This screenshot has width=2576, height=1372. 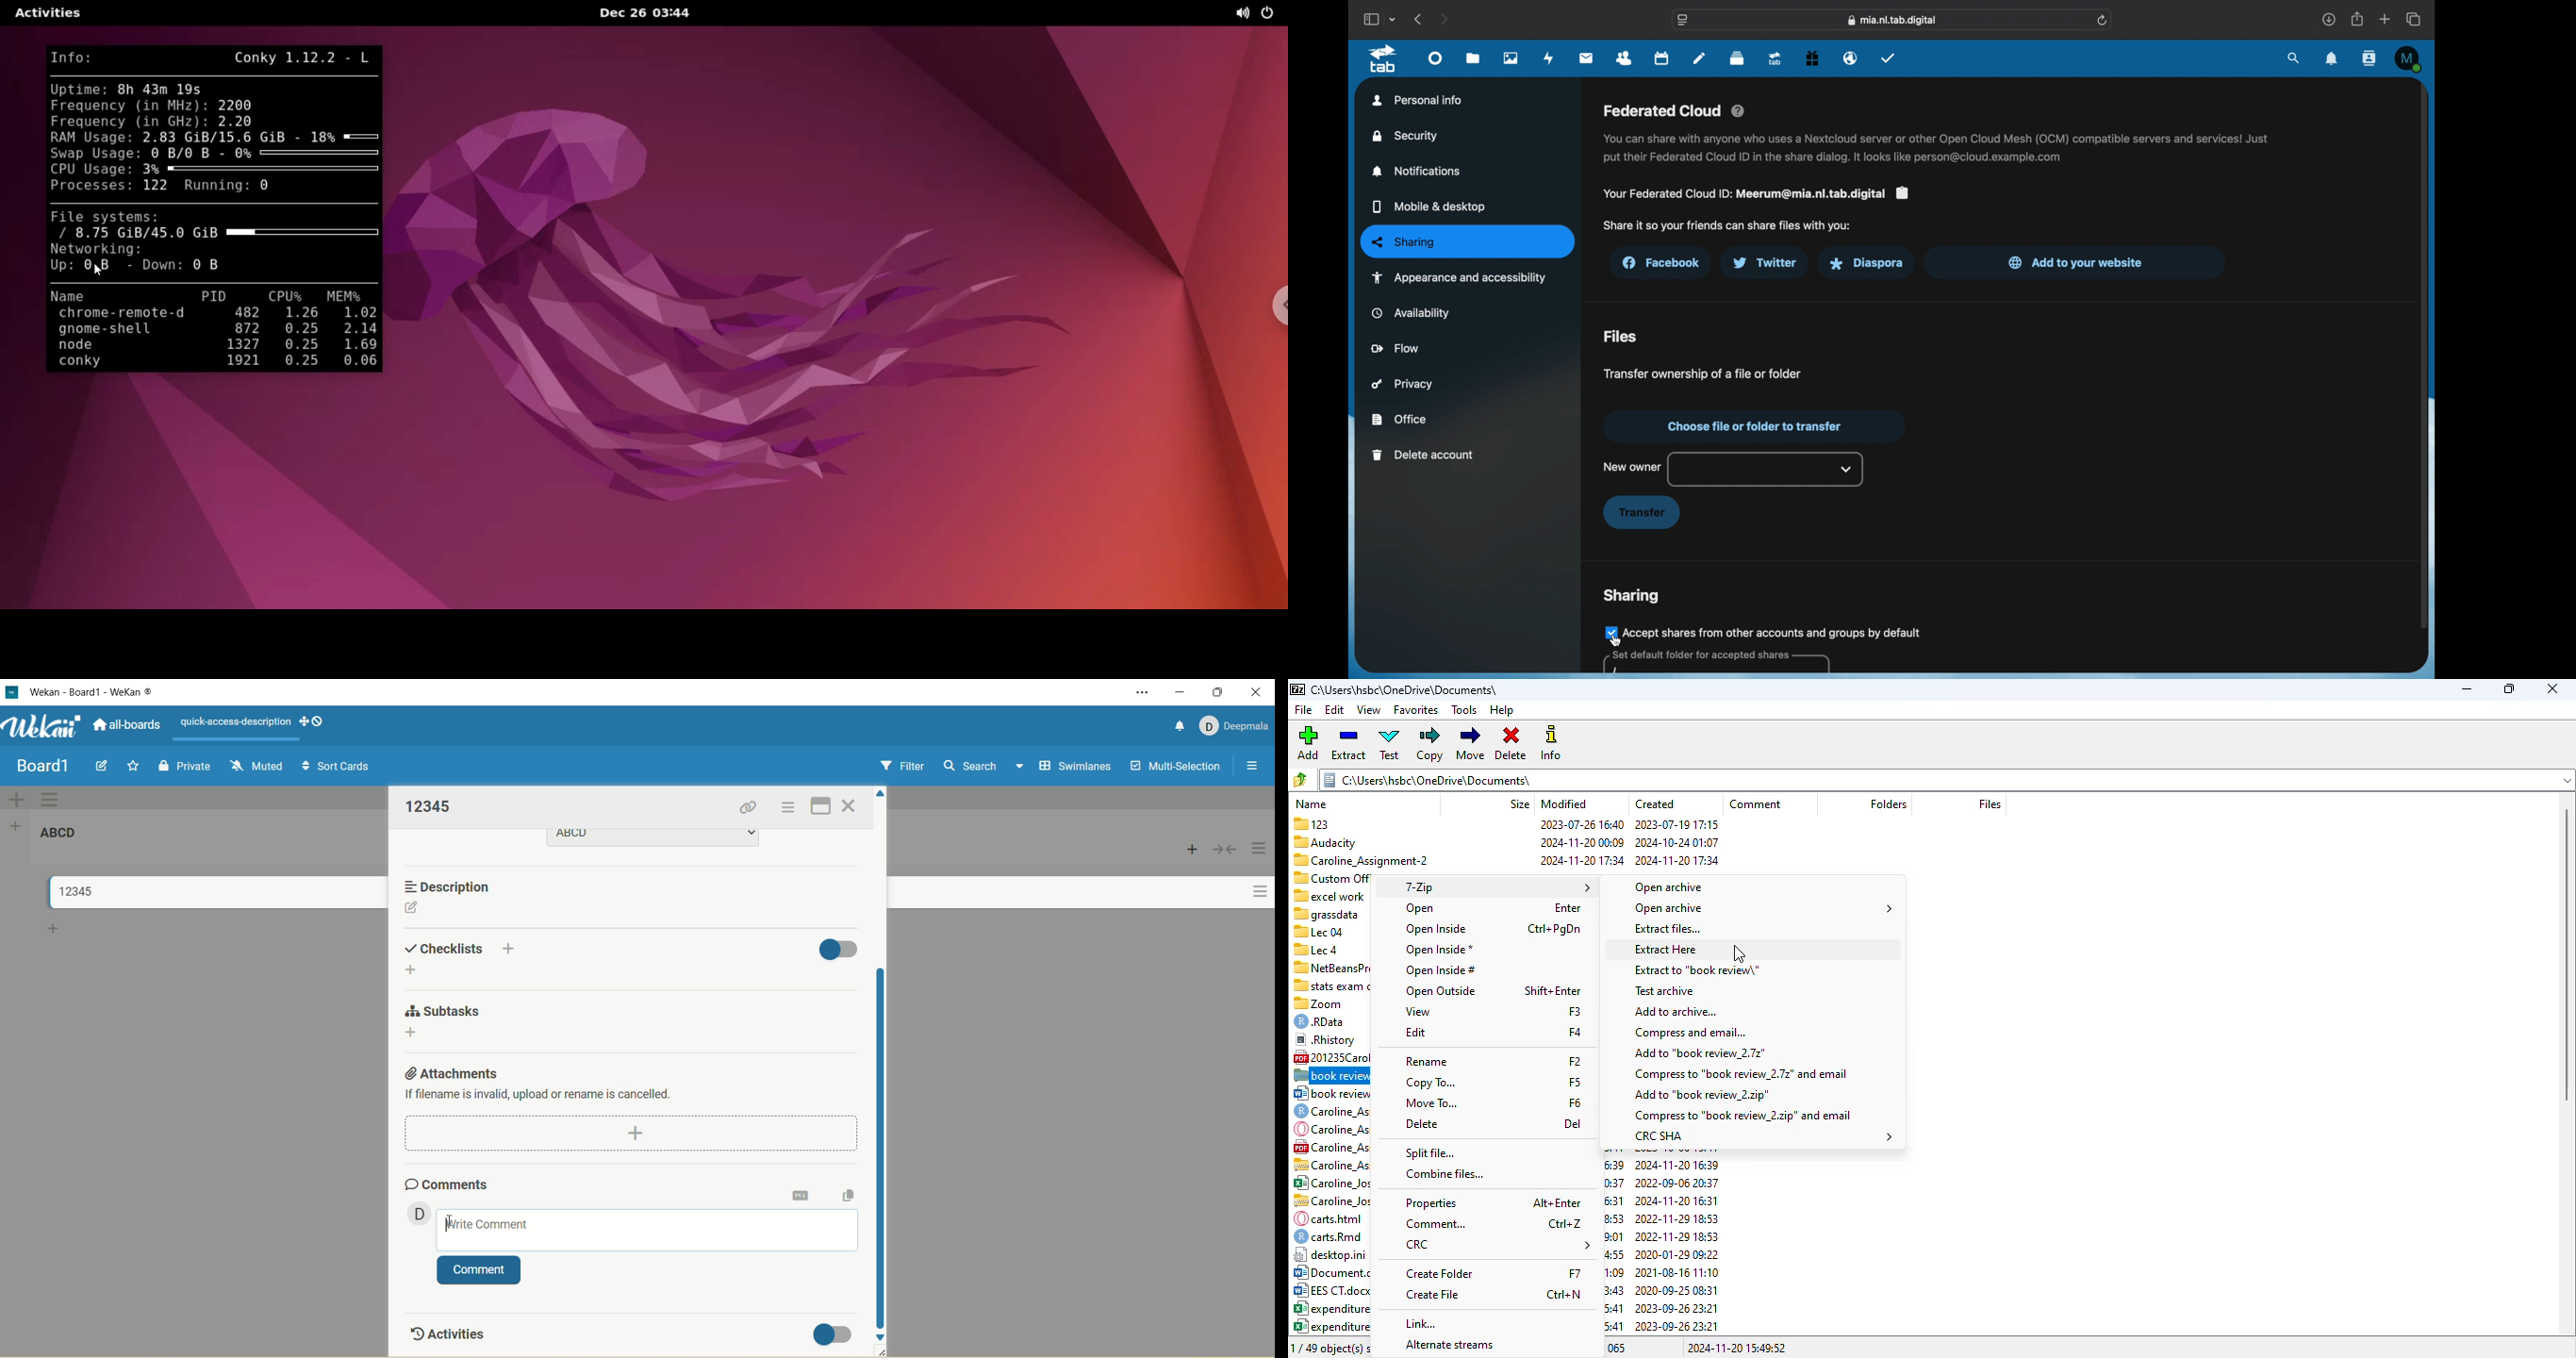 I want to click on sort cards, so click(x=337, y=768).